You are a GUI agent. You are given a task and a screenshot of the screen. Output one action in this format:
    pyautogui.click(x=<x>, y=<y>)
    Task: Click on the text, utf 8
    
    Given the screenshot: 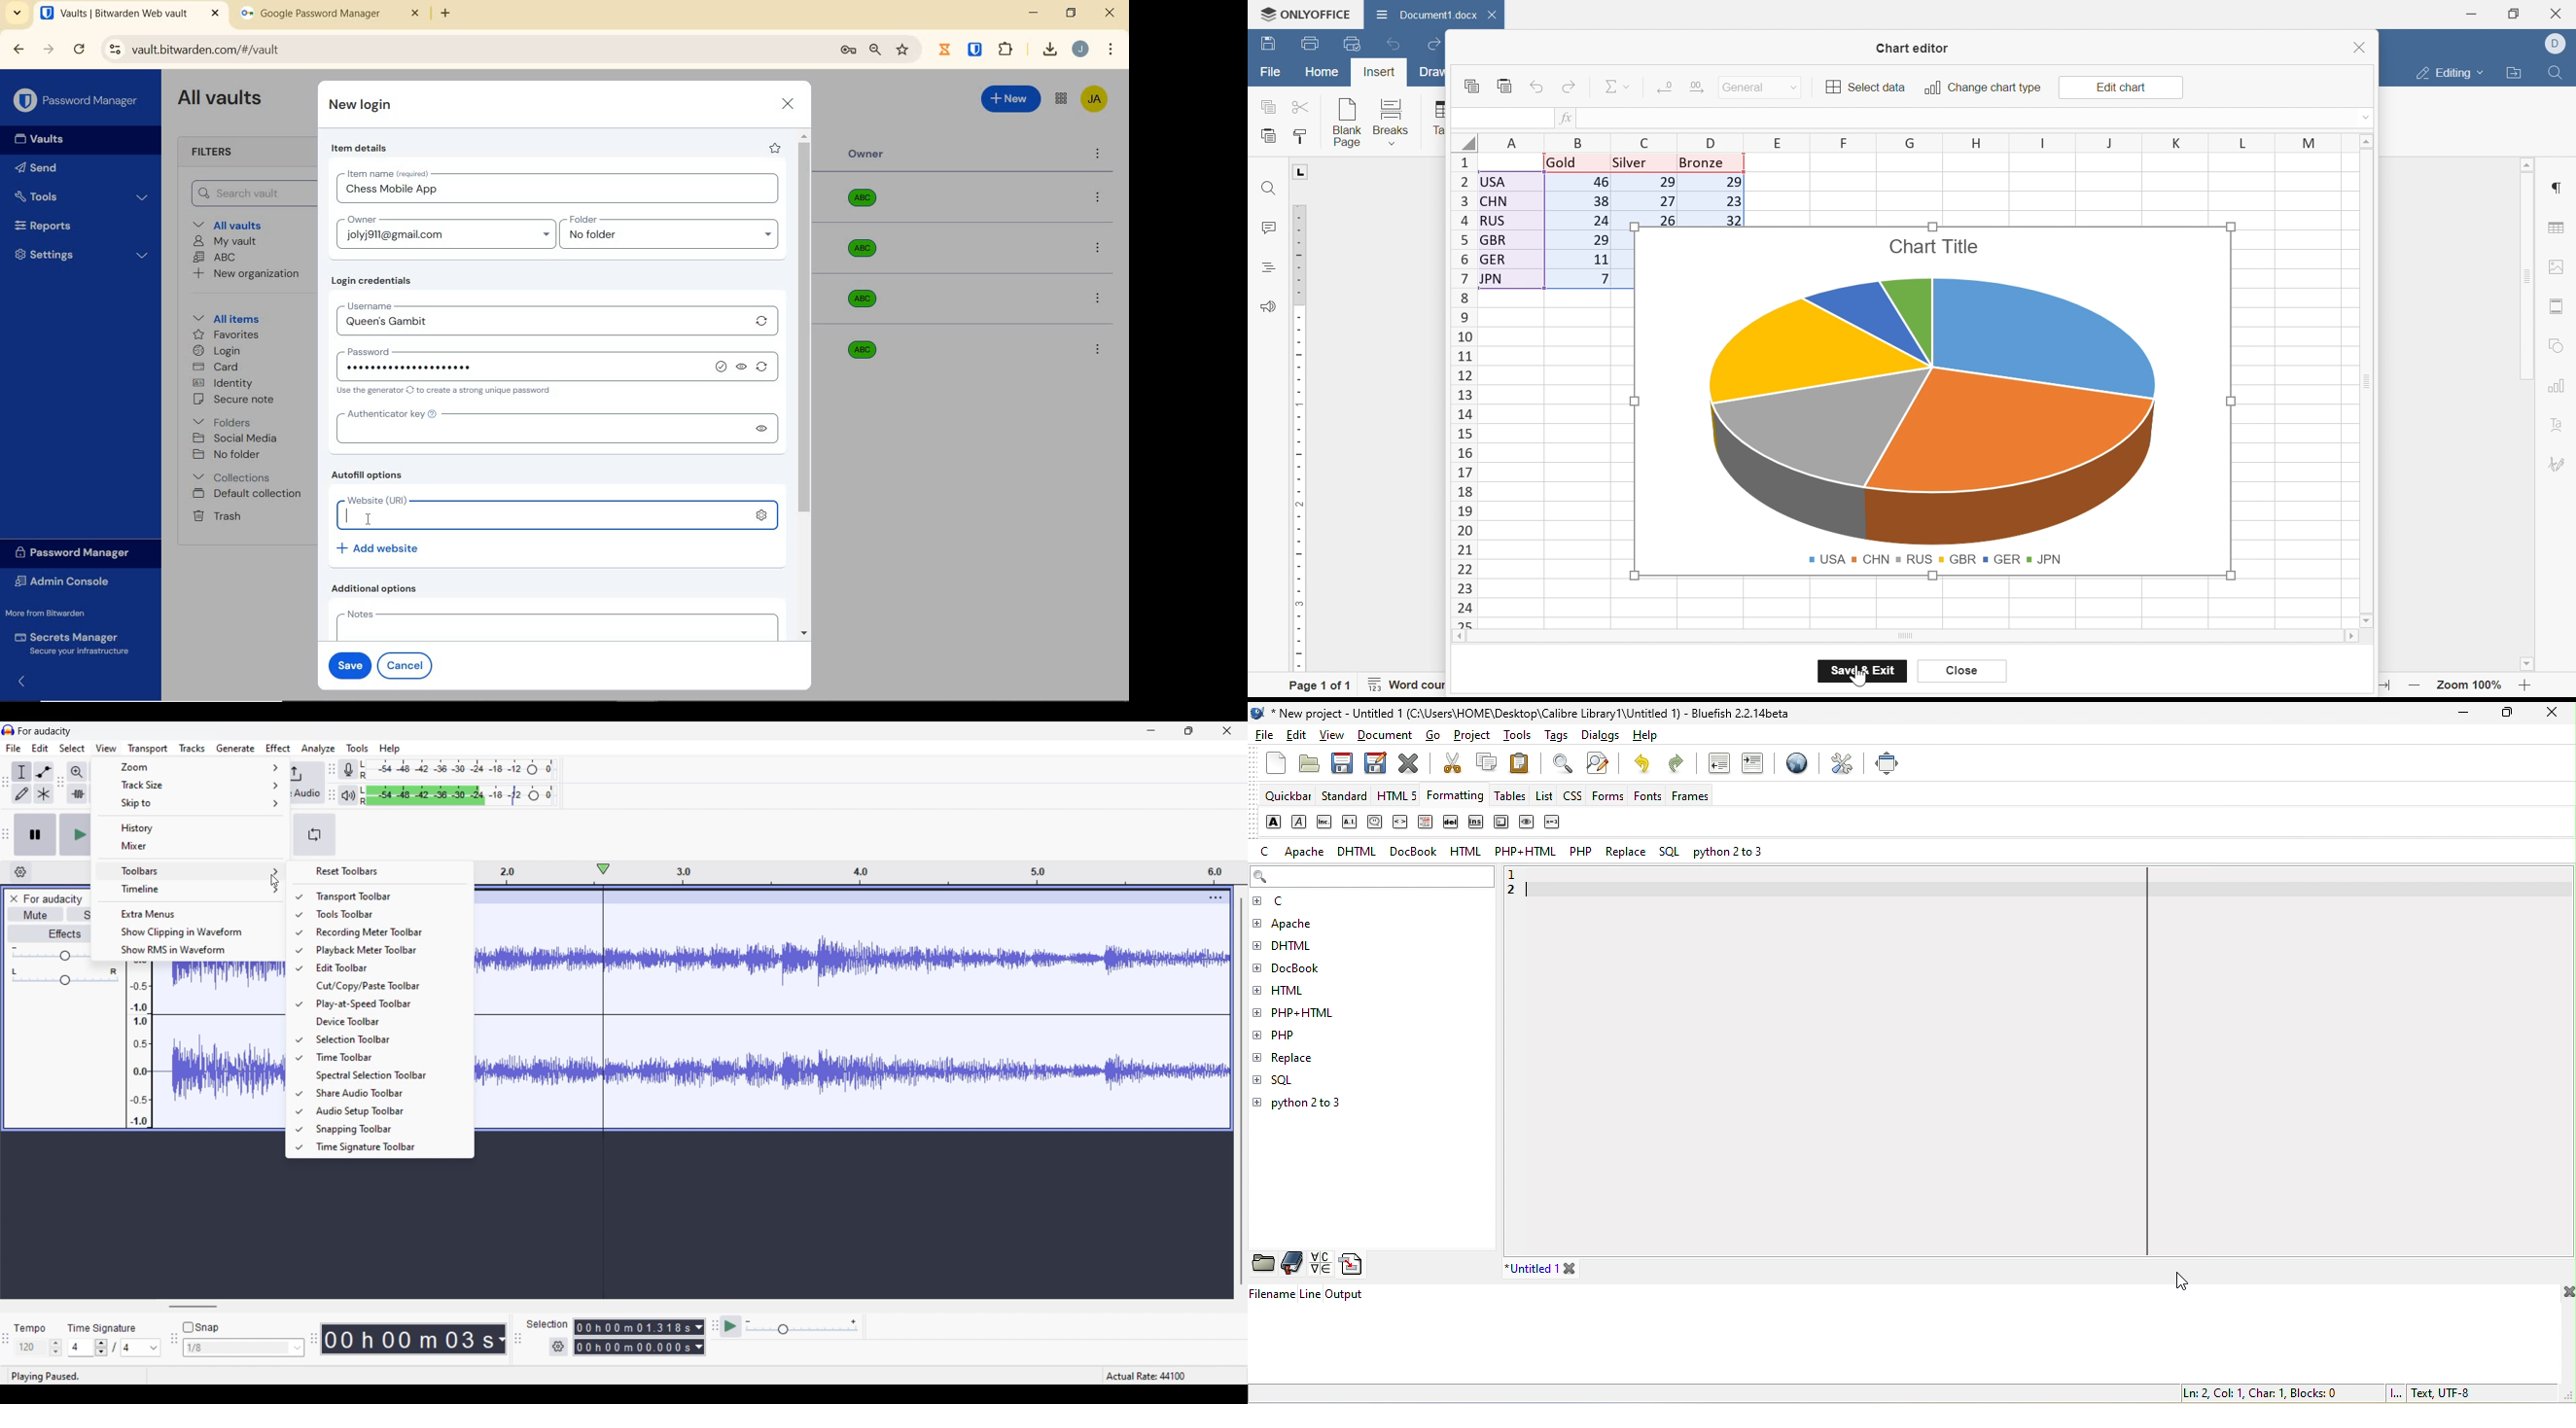 What is the action you would take?
    pyautogui.click(x=2429, y=1393)
    